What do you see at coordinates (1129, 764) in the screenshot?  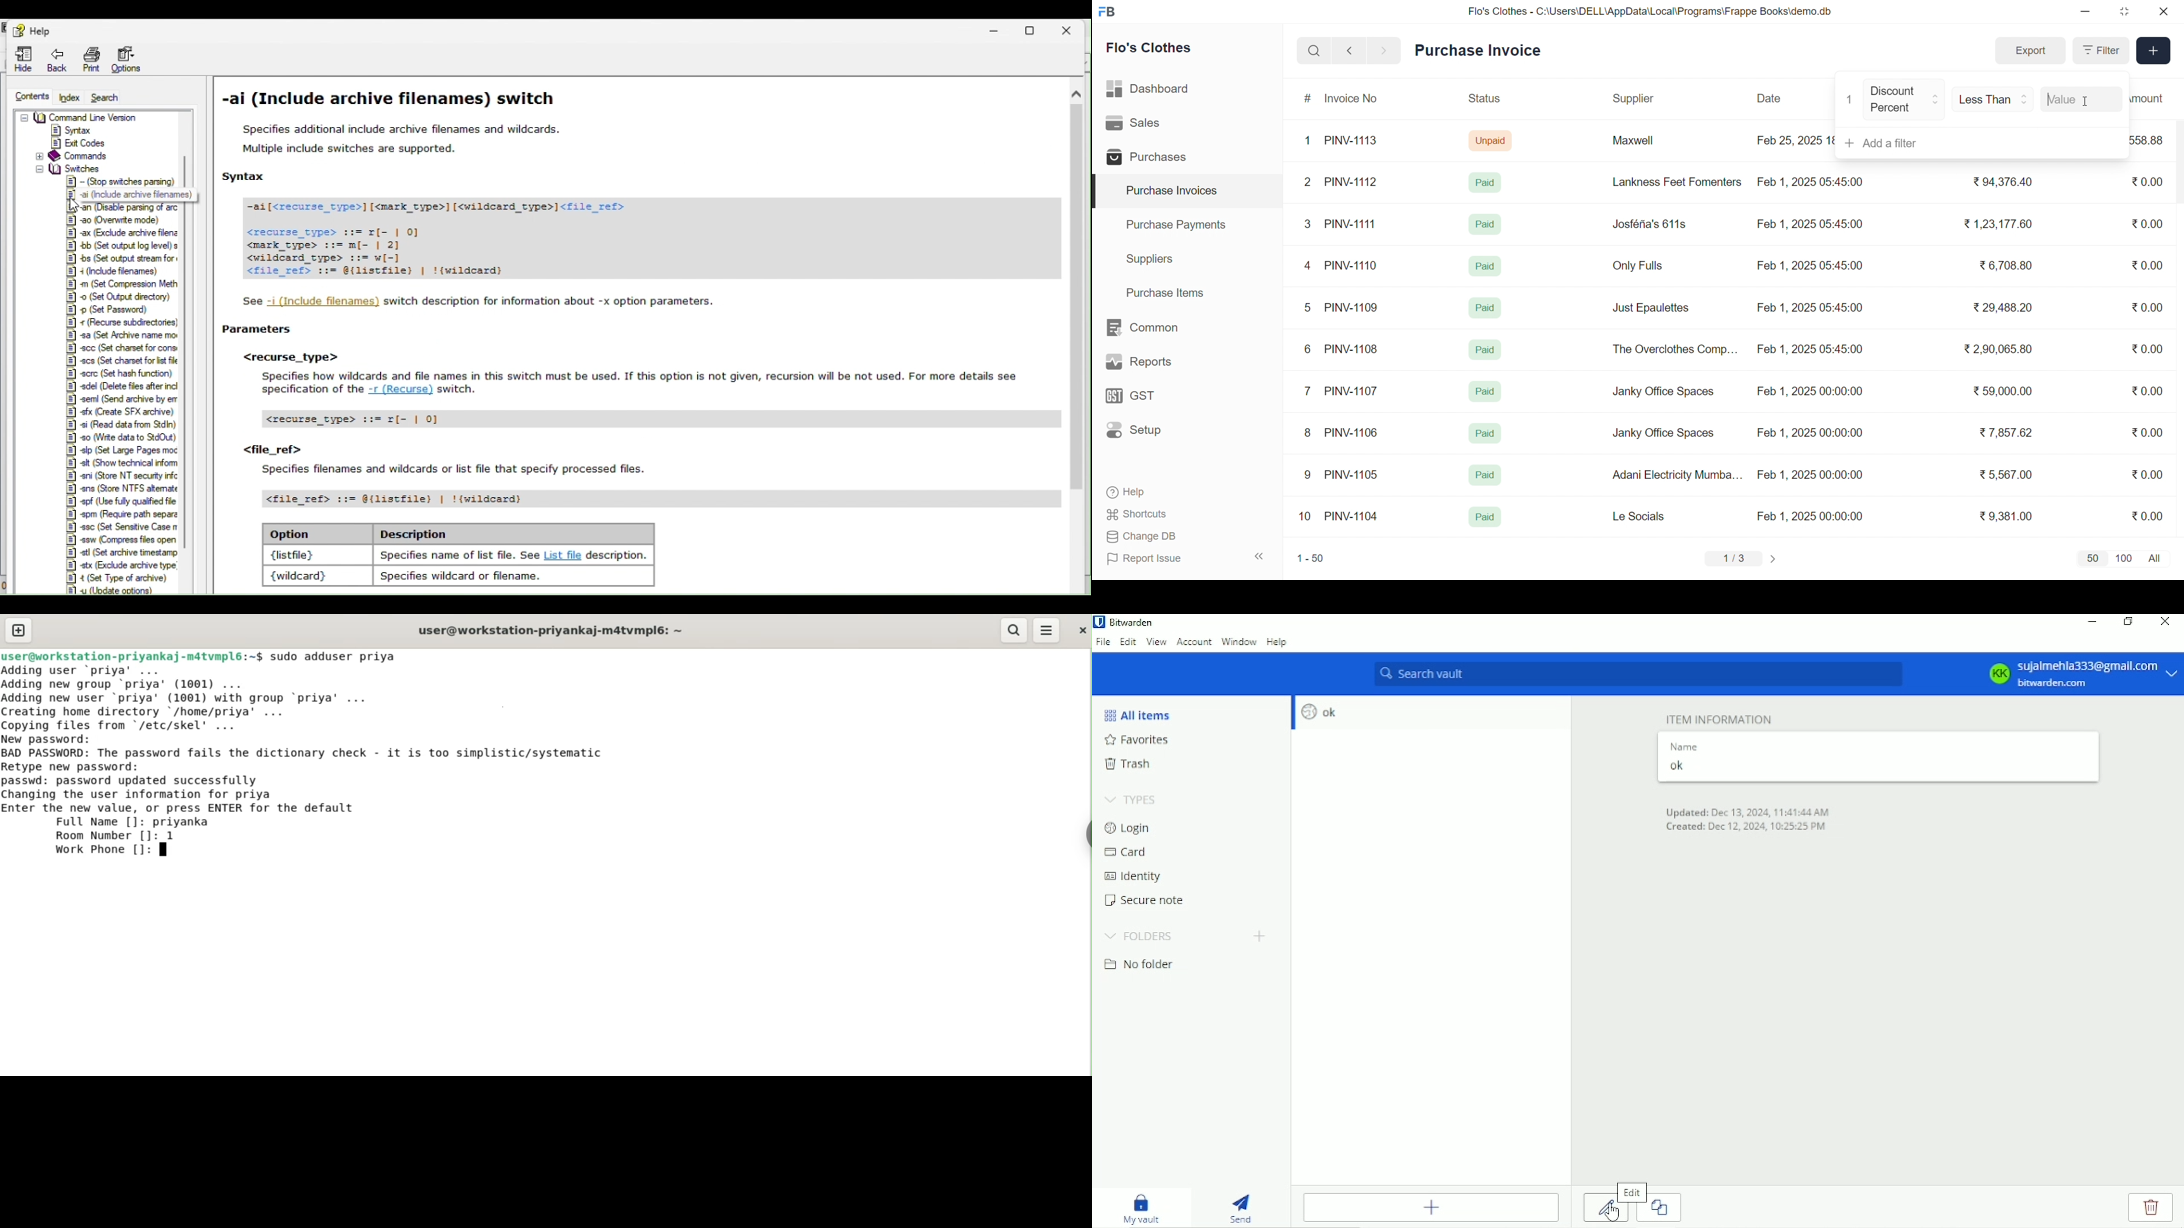 I see `Trash` at bounding box center [1129, 764].